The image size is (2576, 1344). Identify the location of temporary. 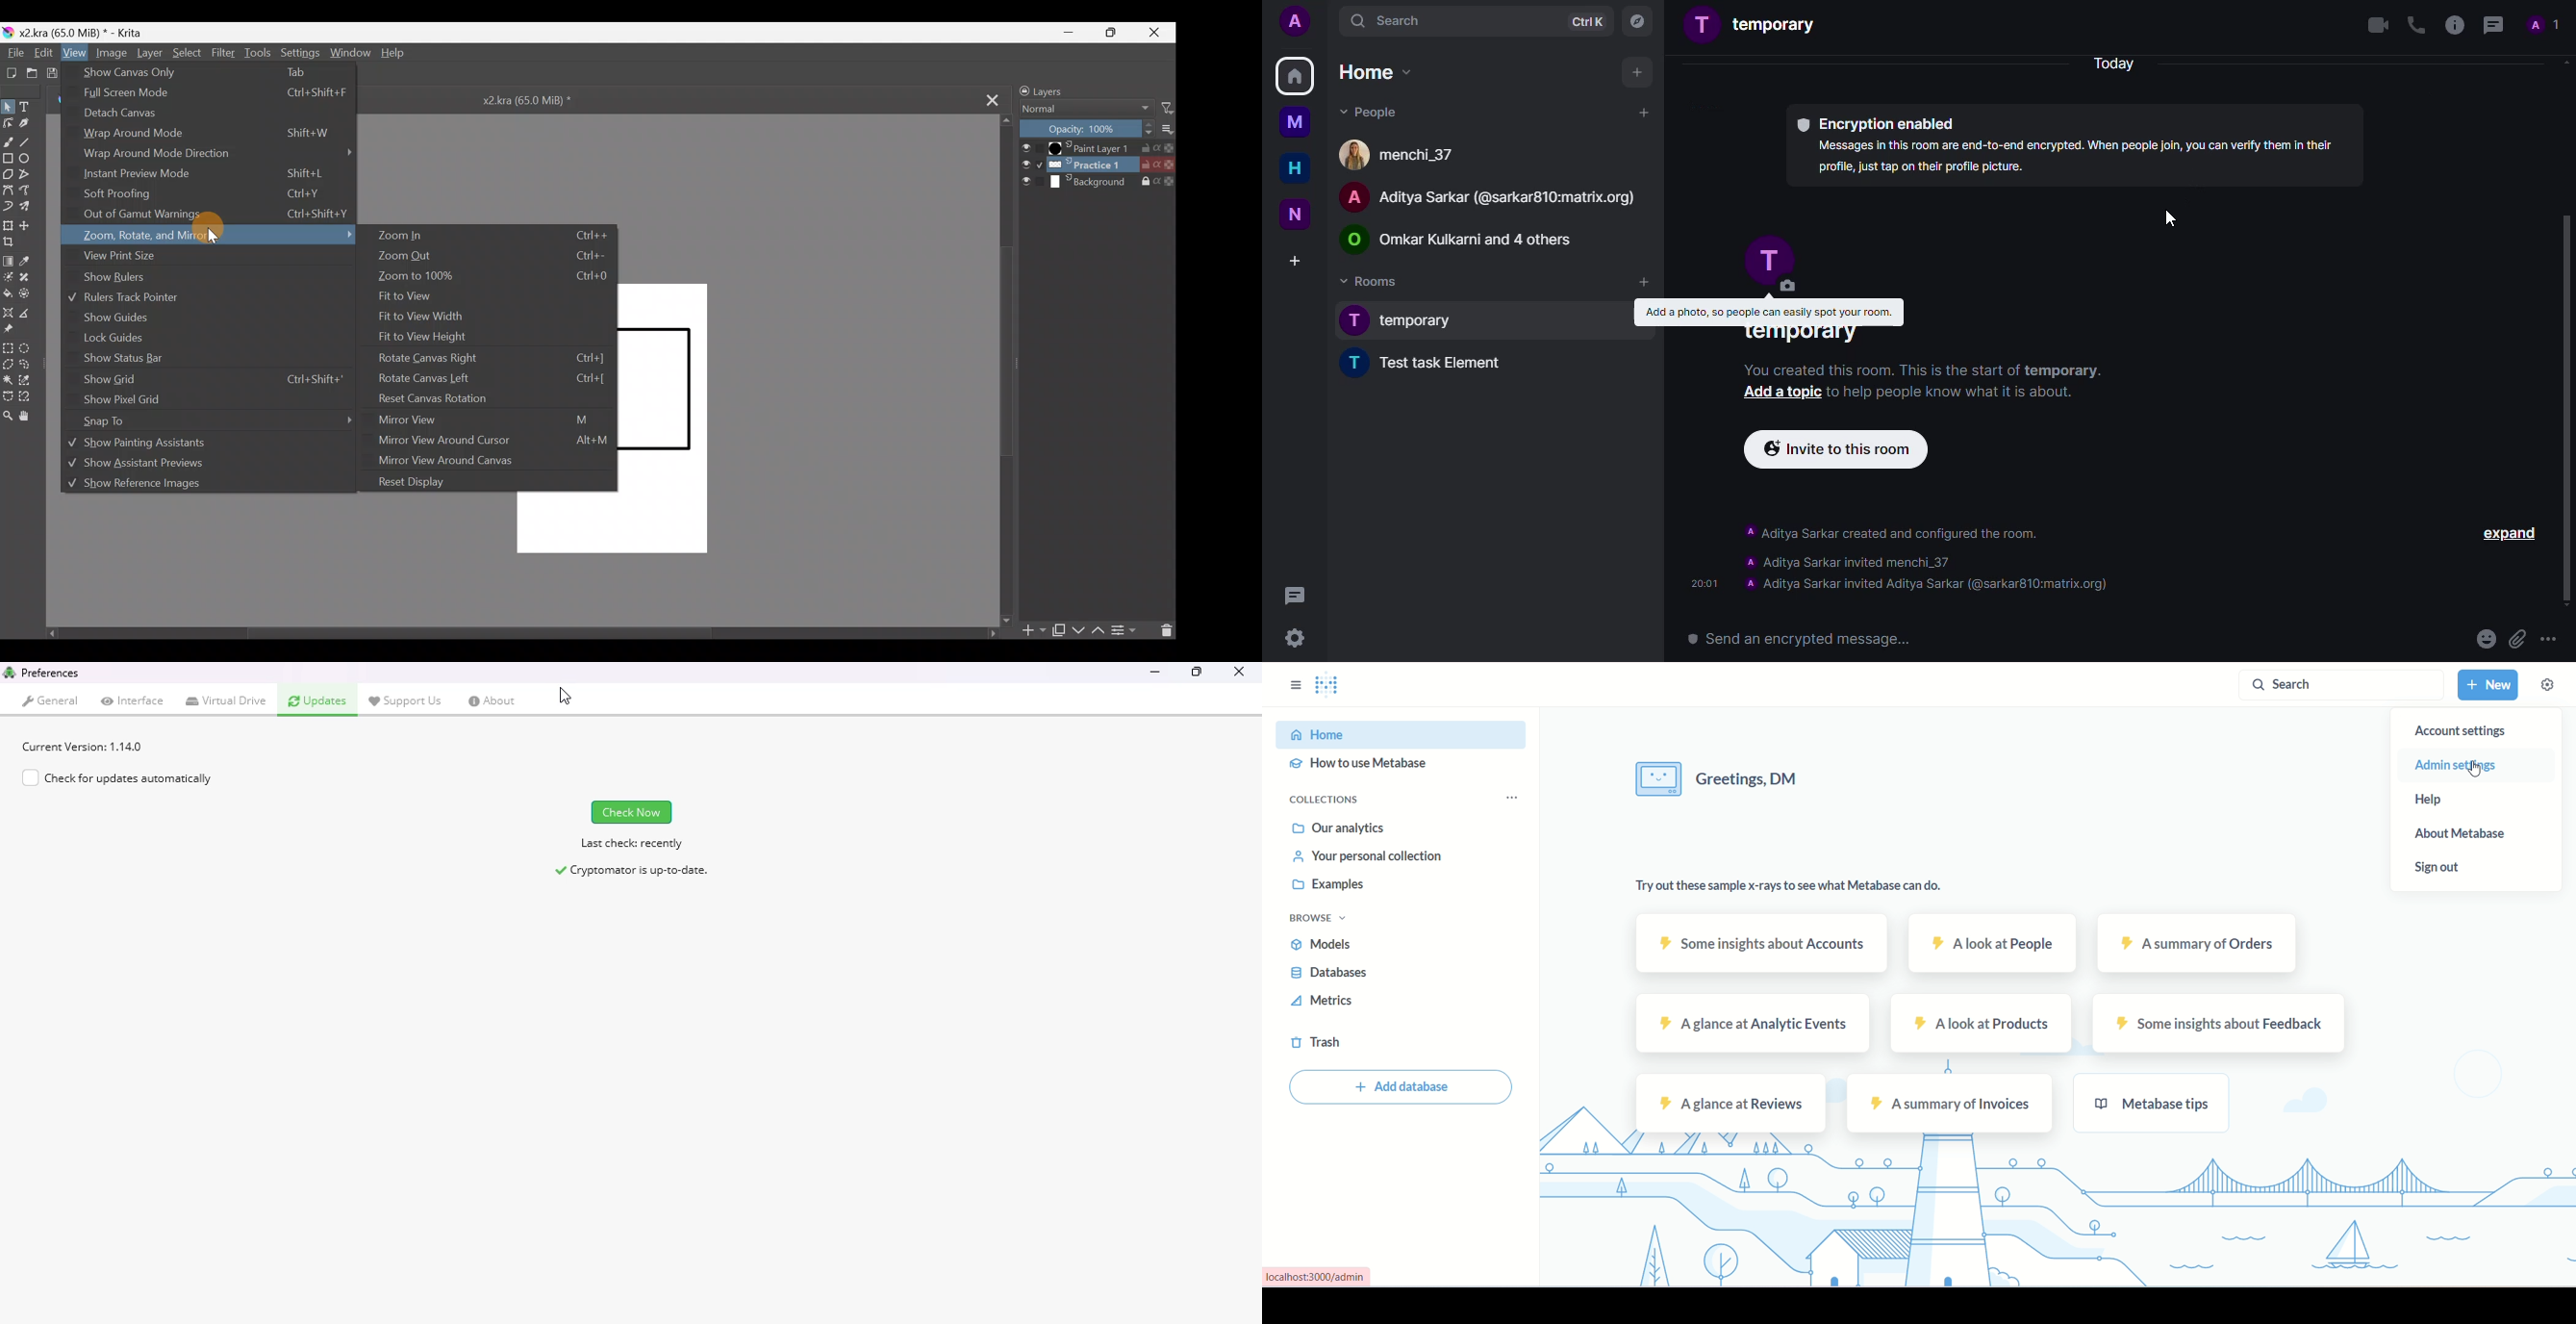
(1762, 28).